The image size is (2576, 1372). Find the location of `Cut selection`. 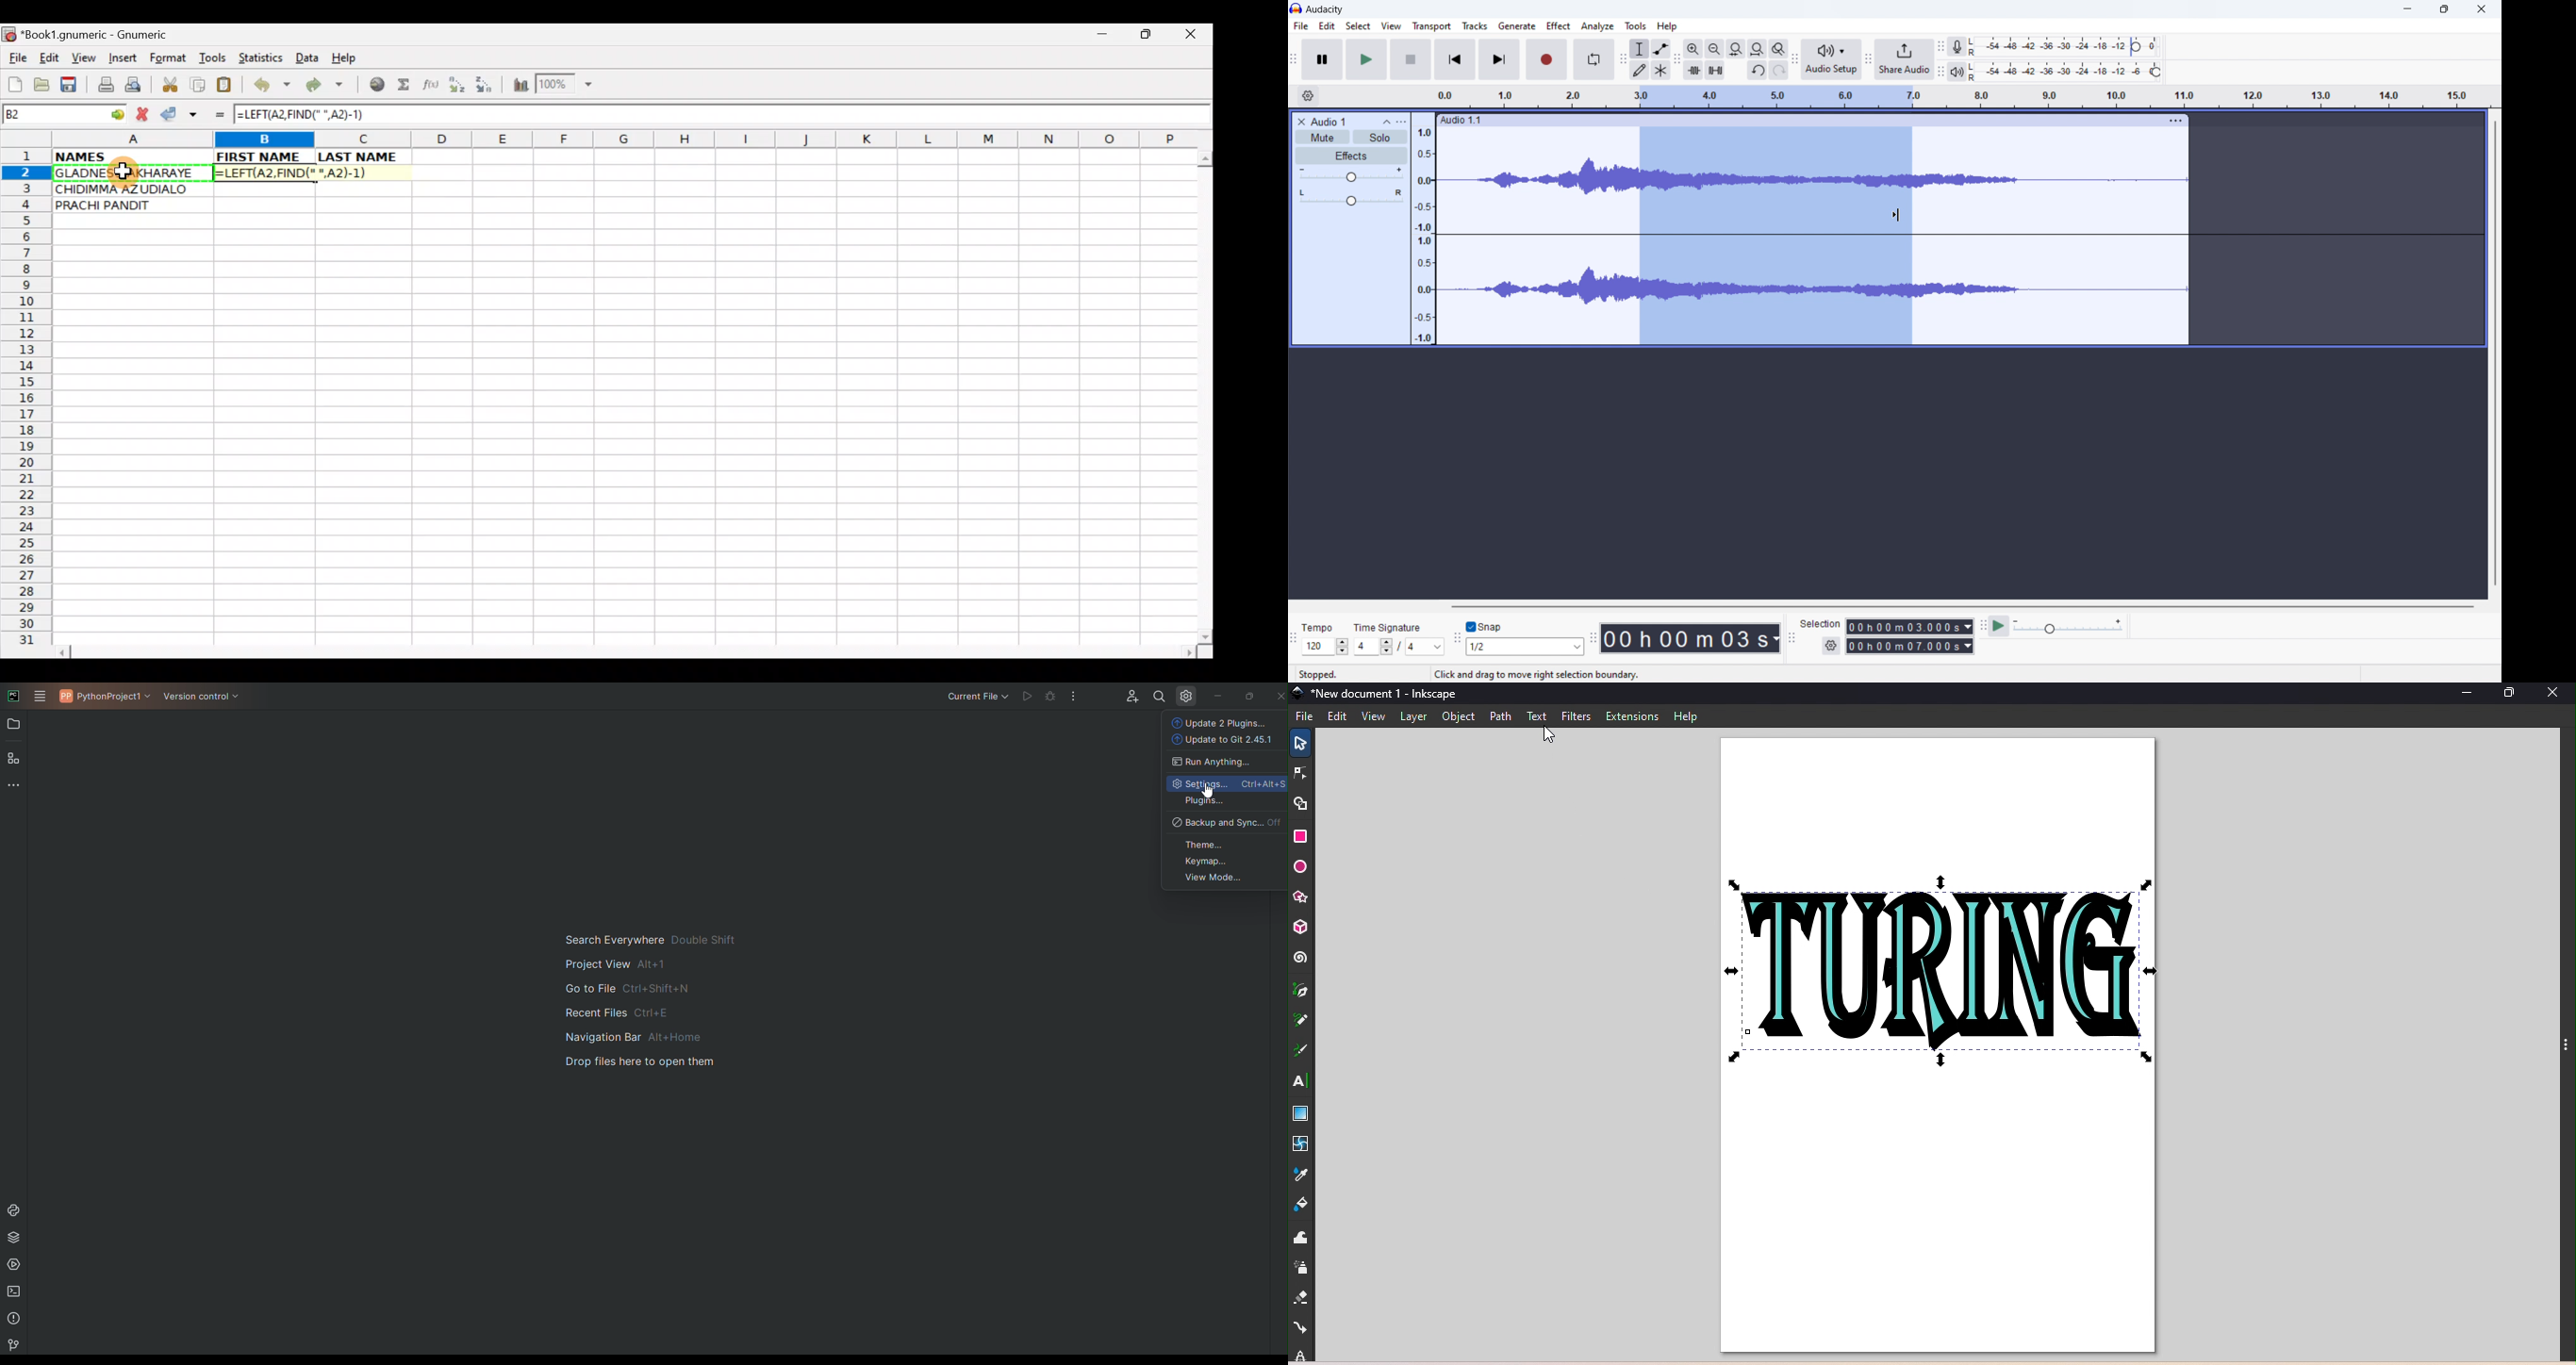

Cut selection is located at coordinates (169, 83).